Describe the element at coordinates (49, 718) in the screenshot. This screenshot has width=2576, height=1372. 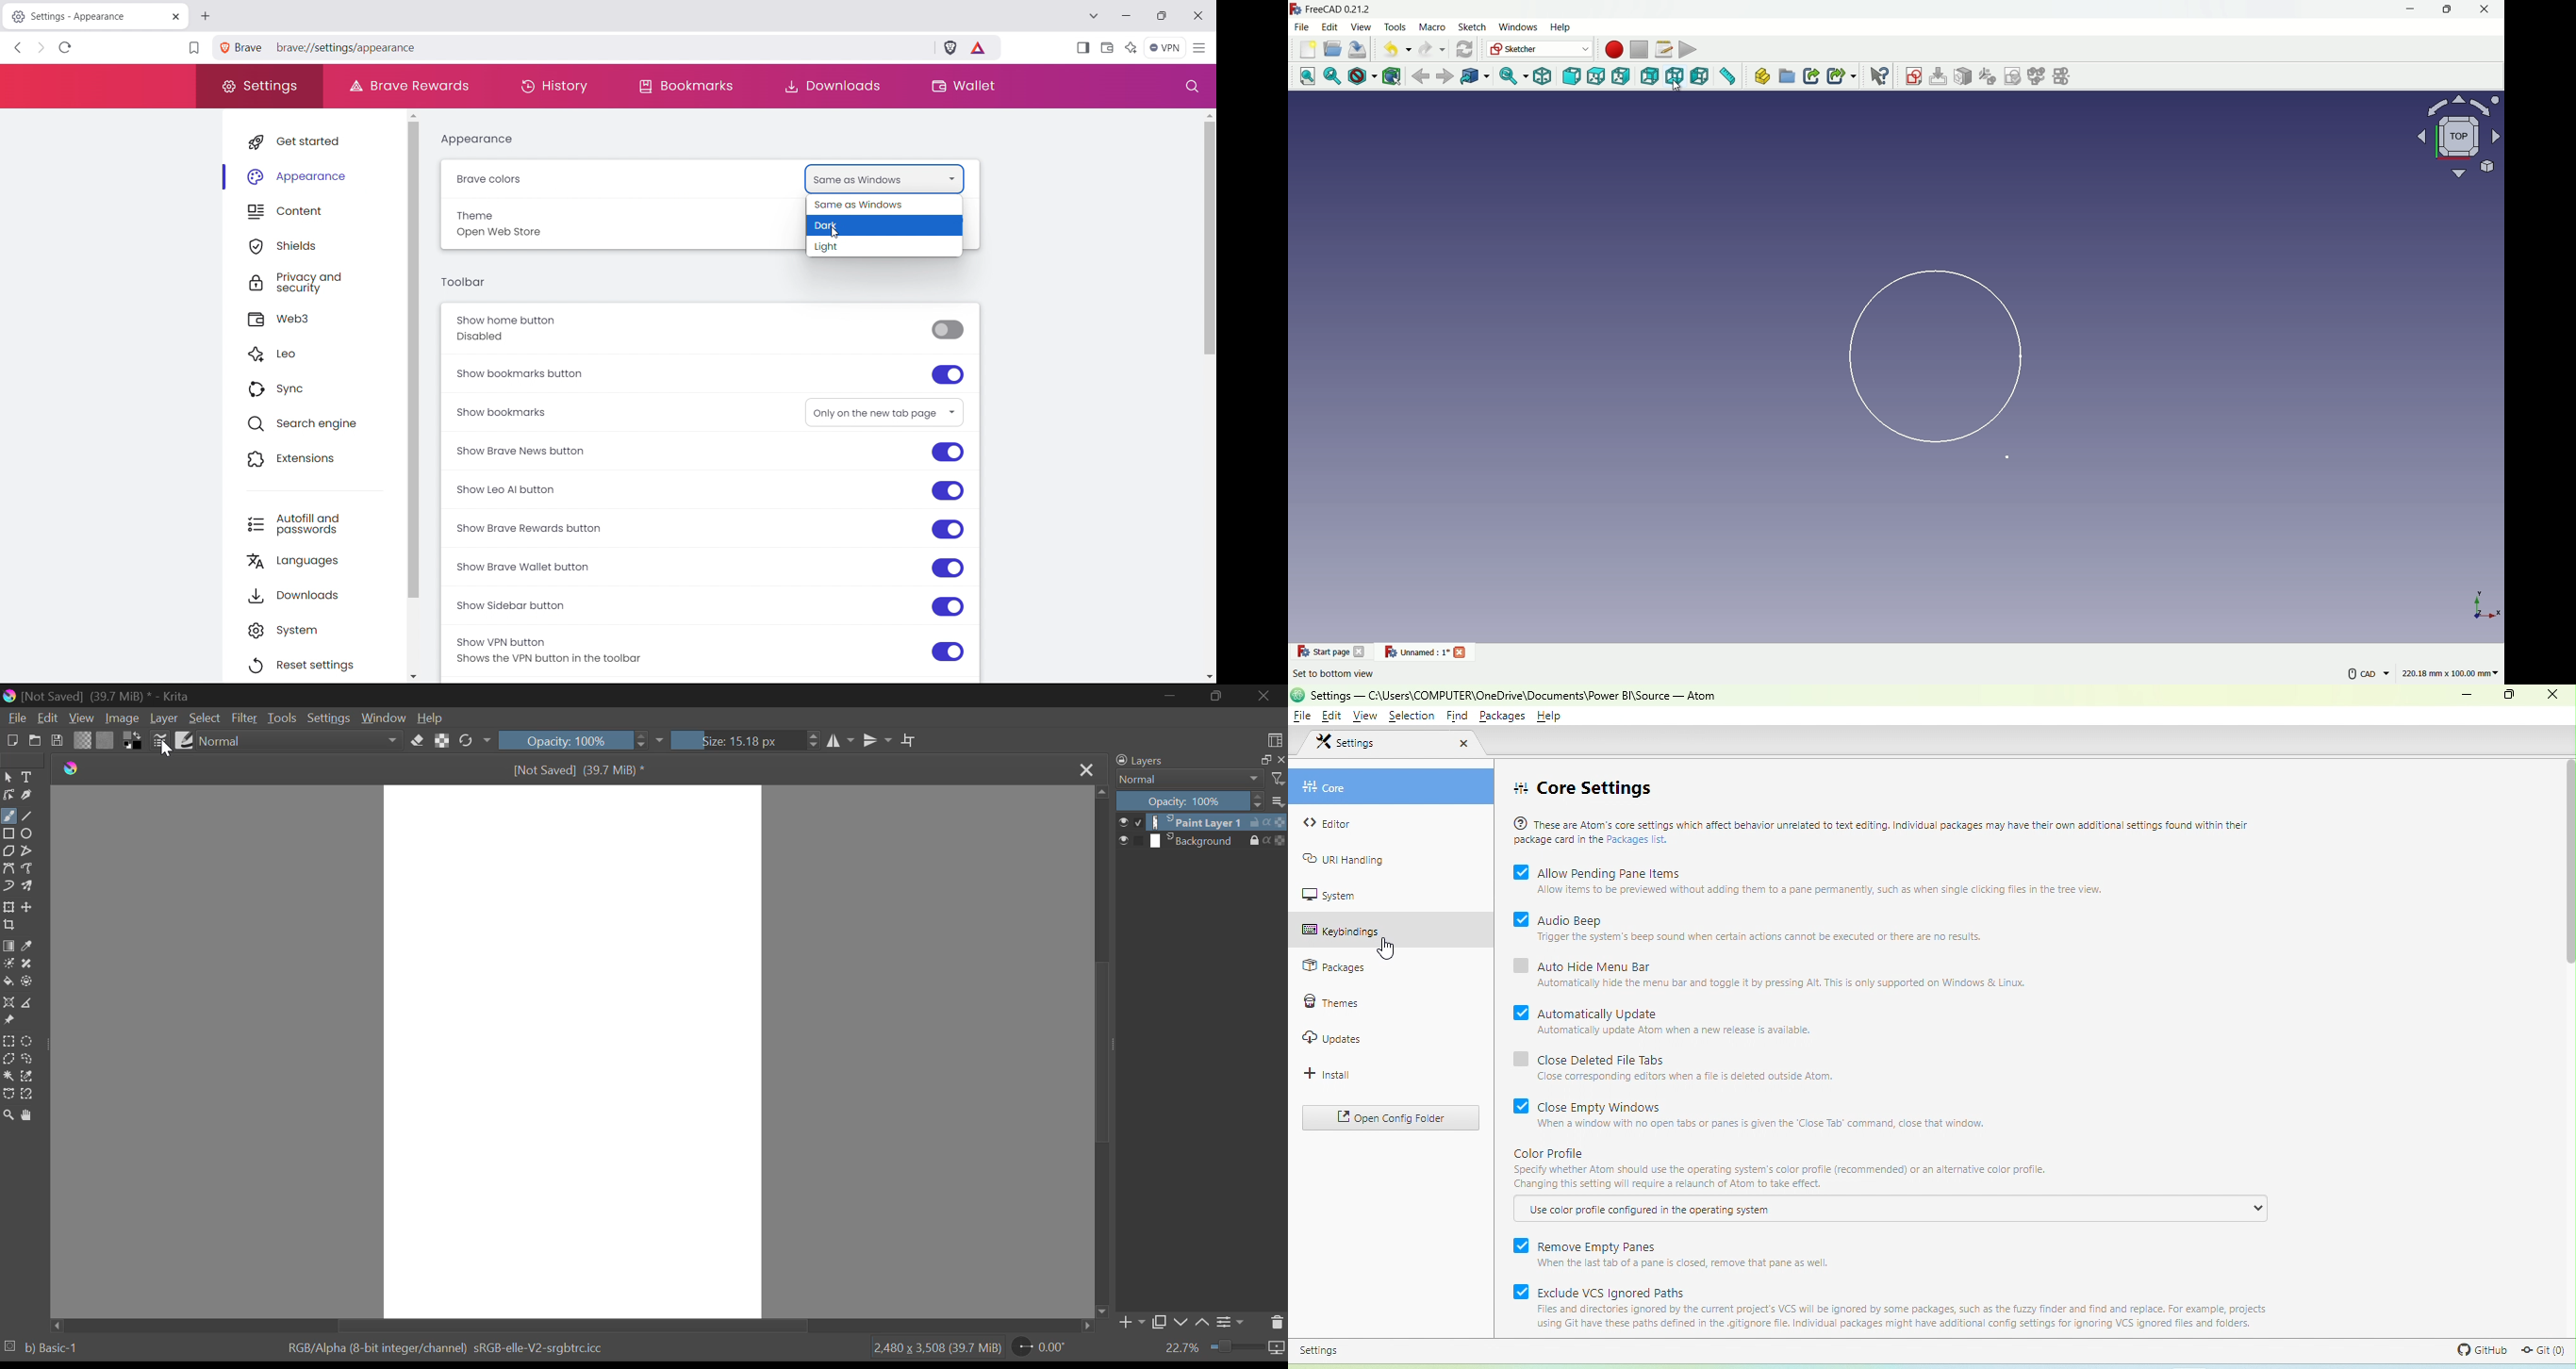
I see `Edit` at that location.